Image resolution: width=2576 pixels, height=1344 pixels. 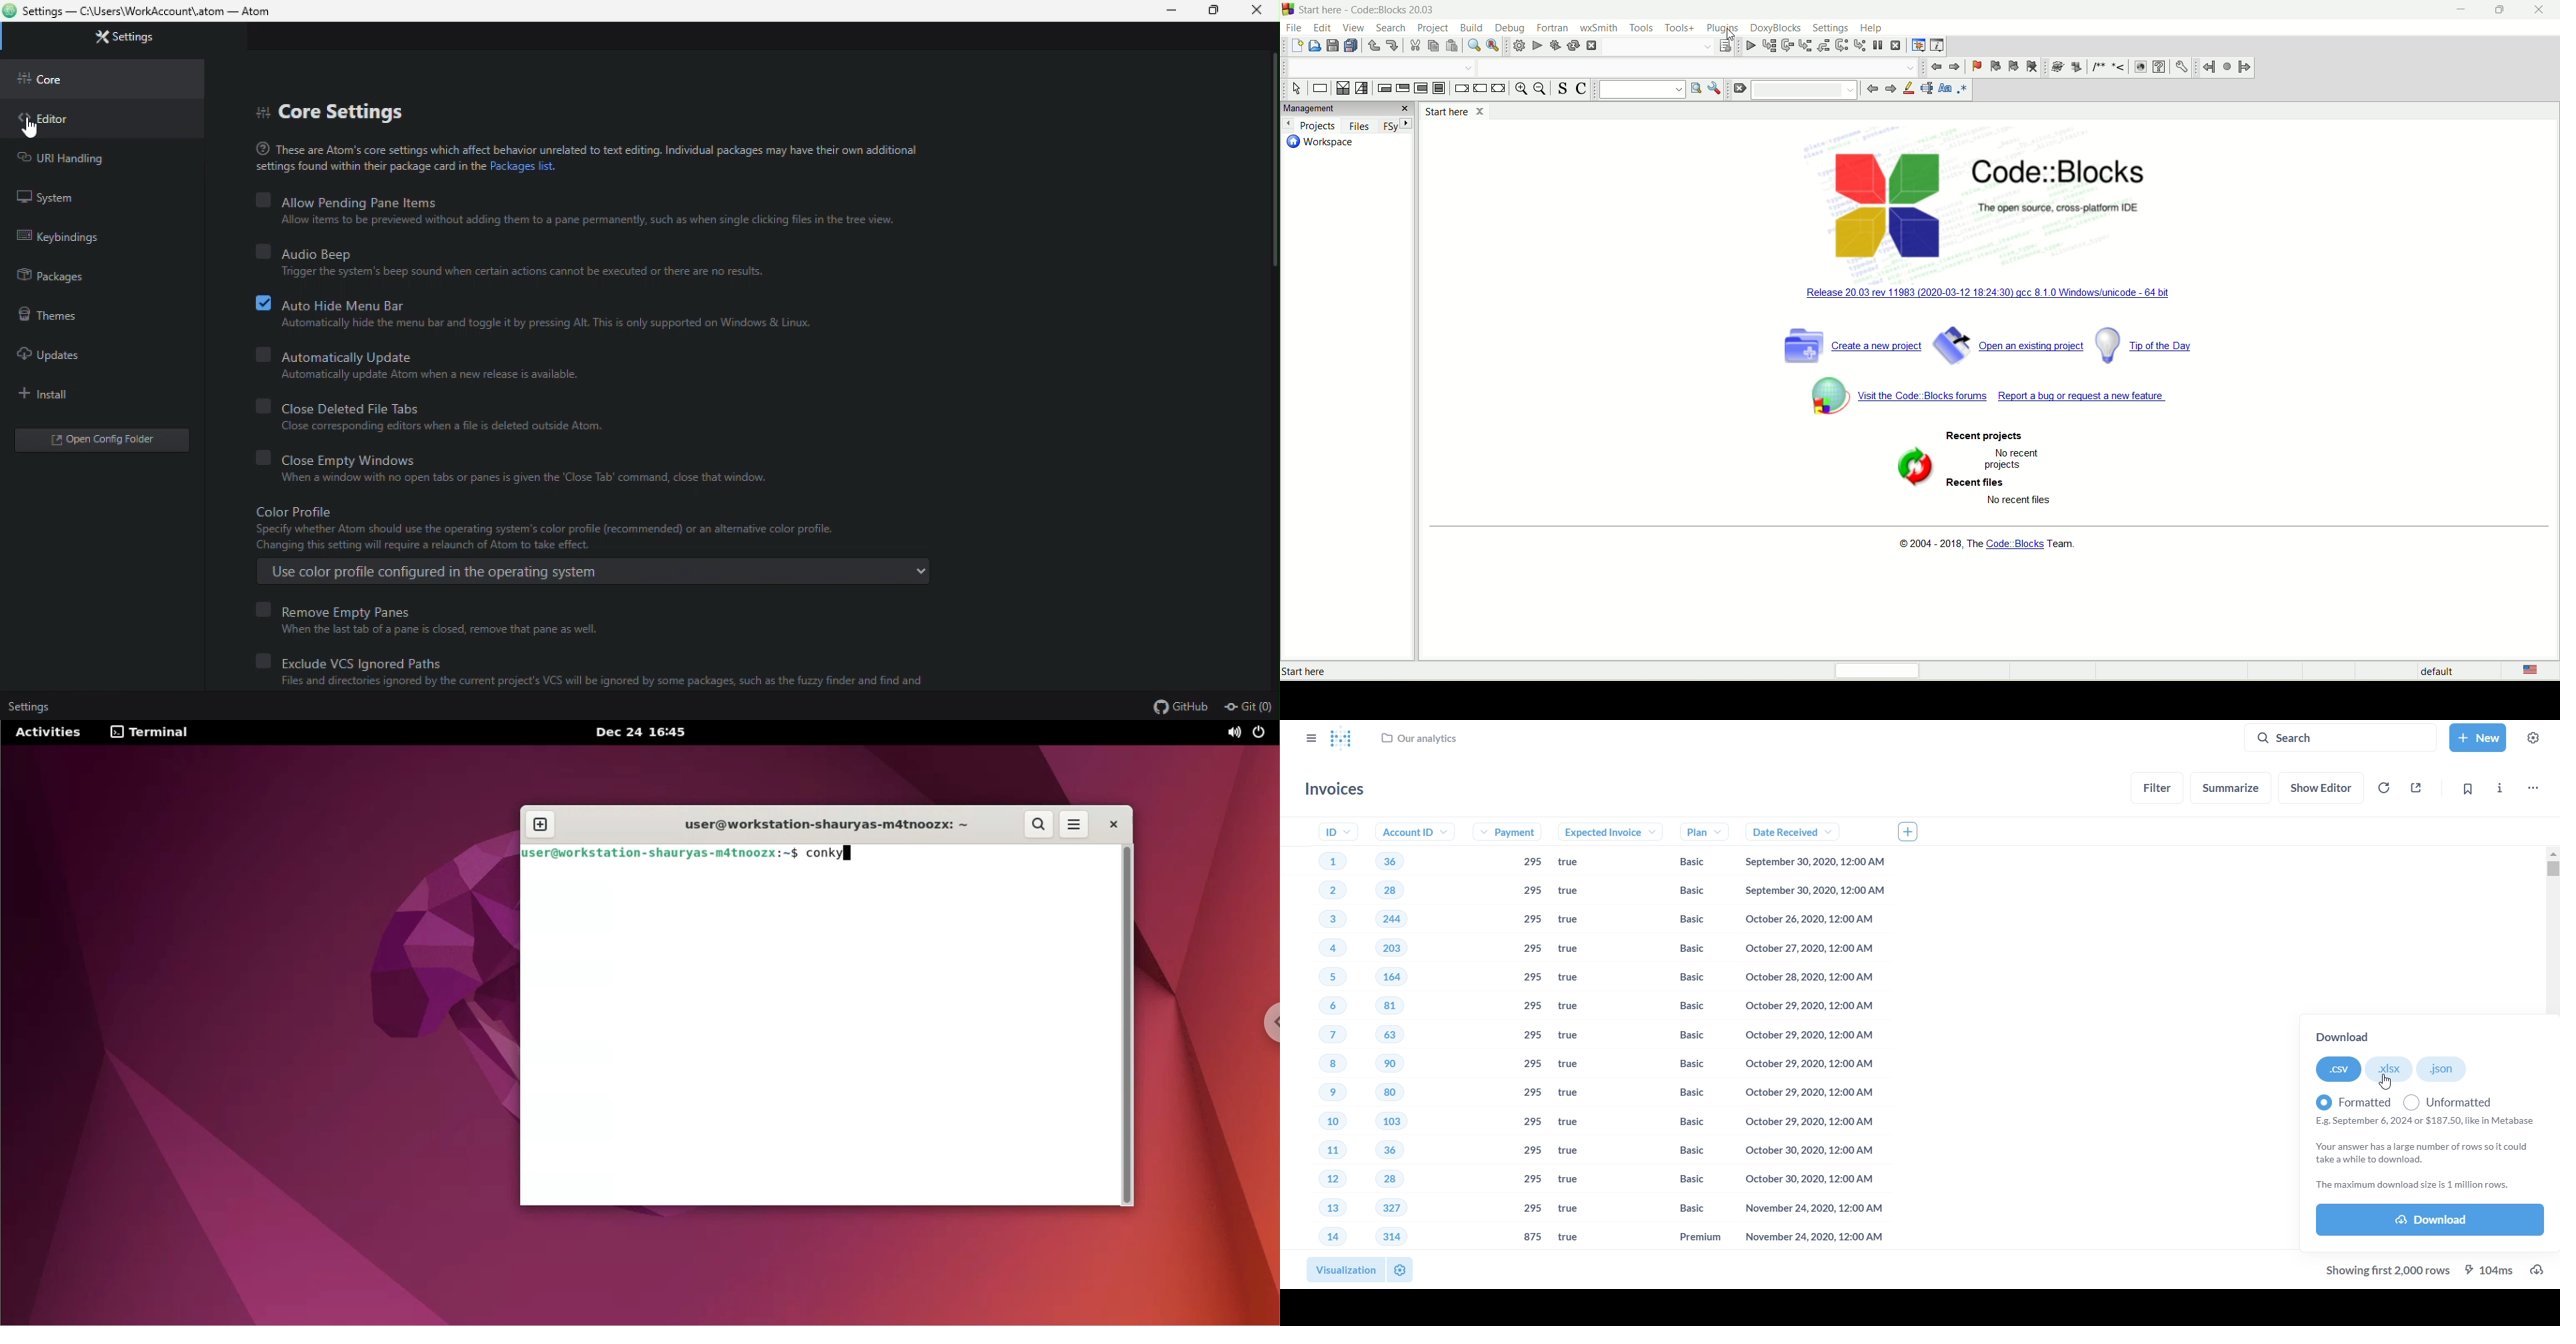 I want to click on jump back, so click(x=2209, y=67).